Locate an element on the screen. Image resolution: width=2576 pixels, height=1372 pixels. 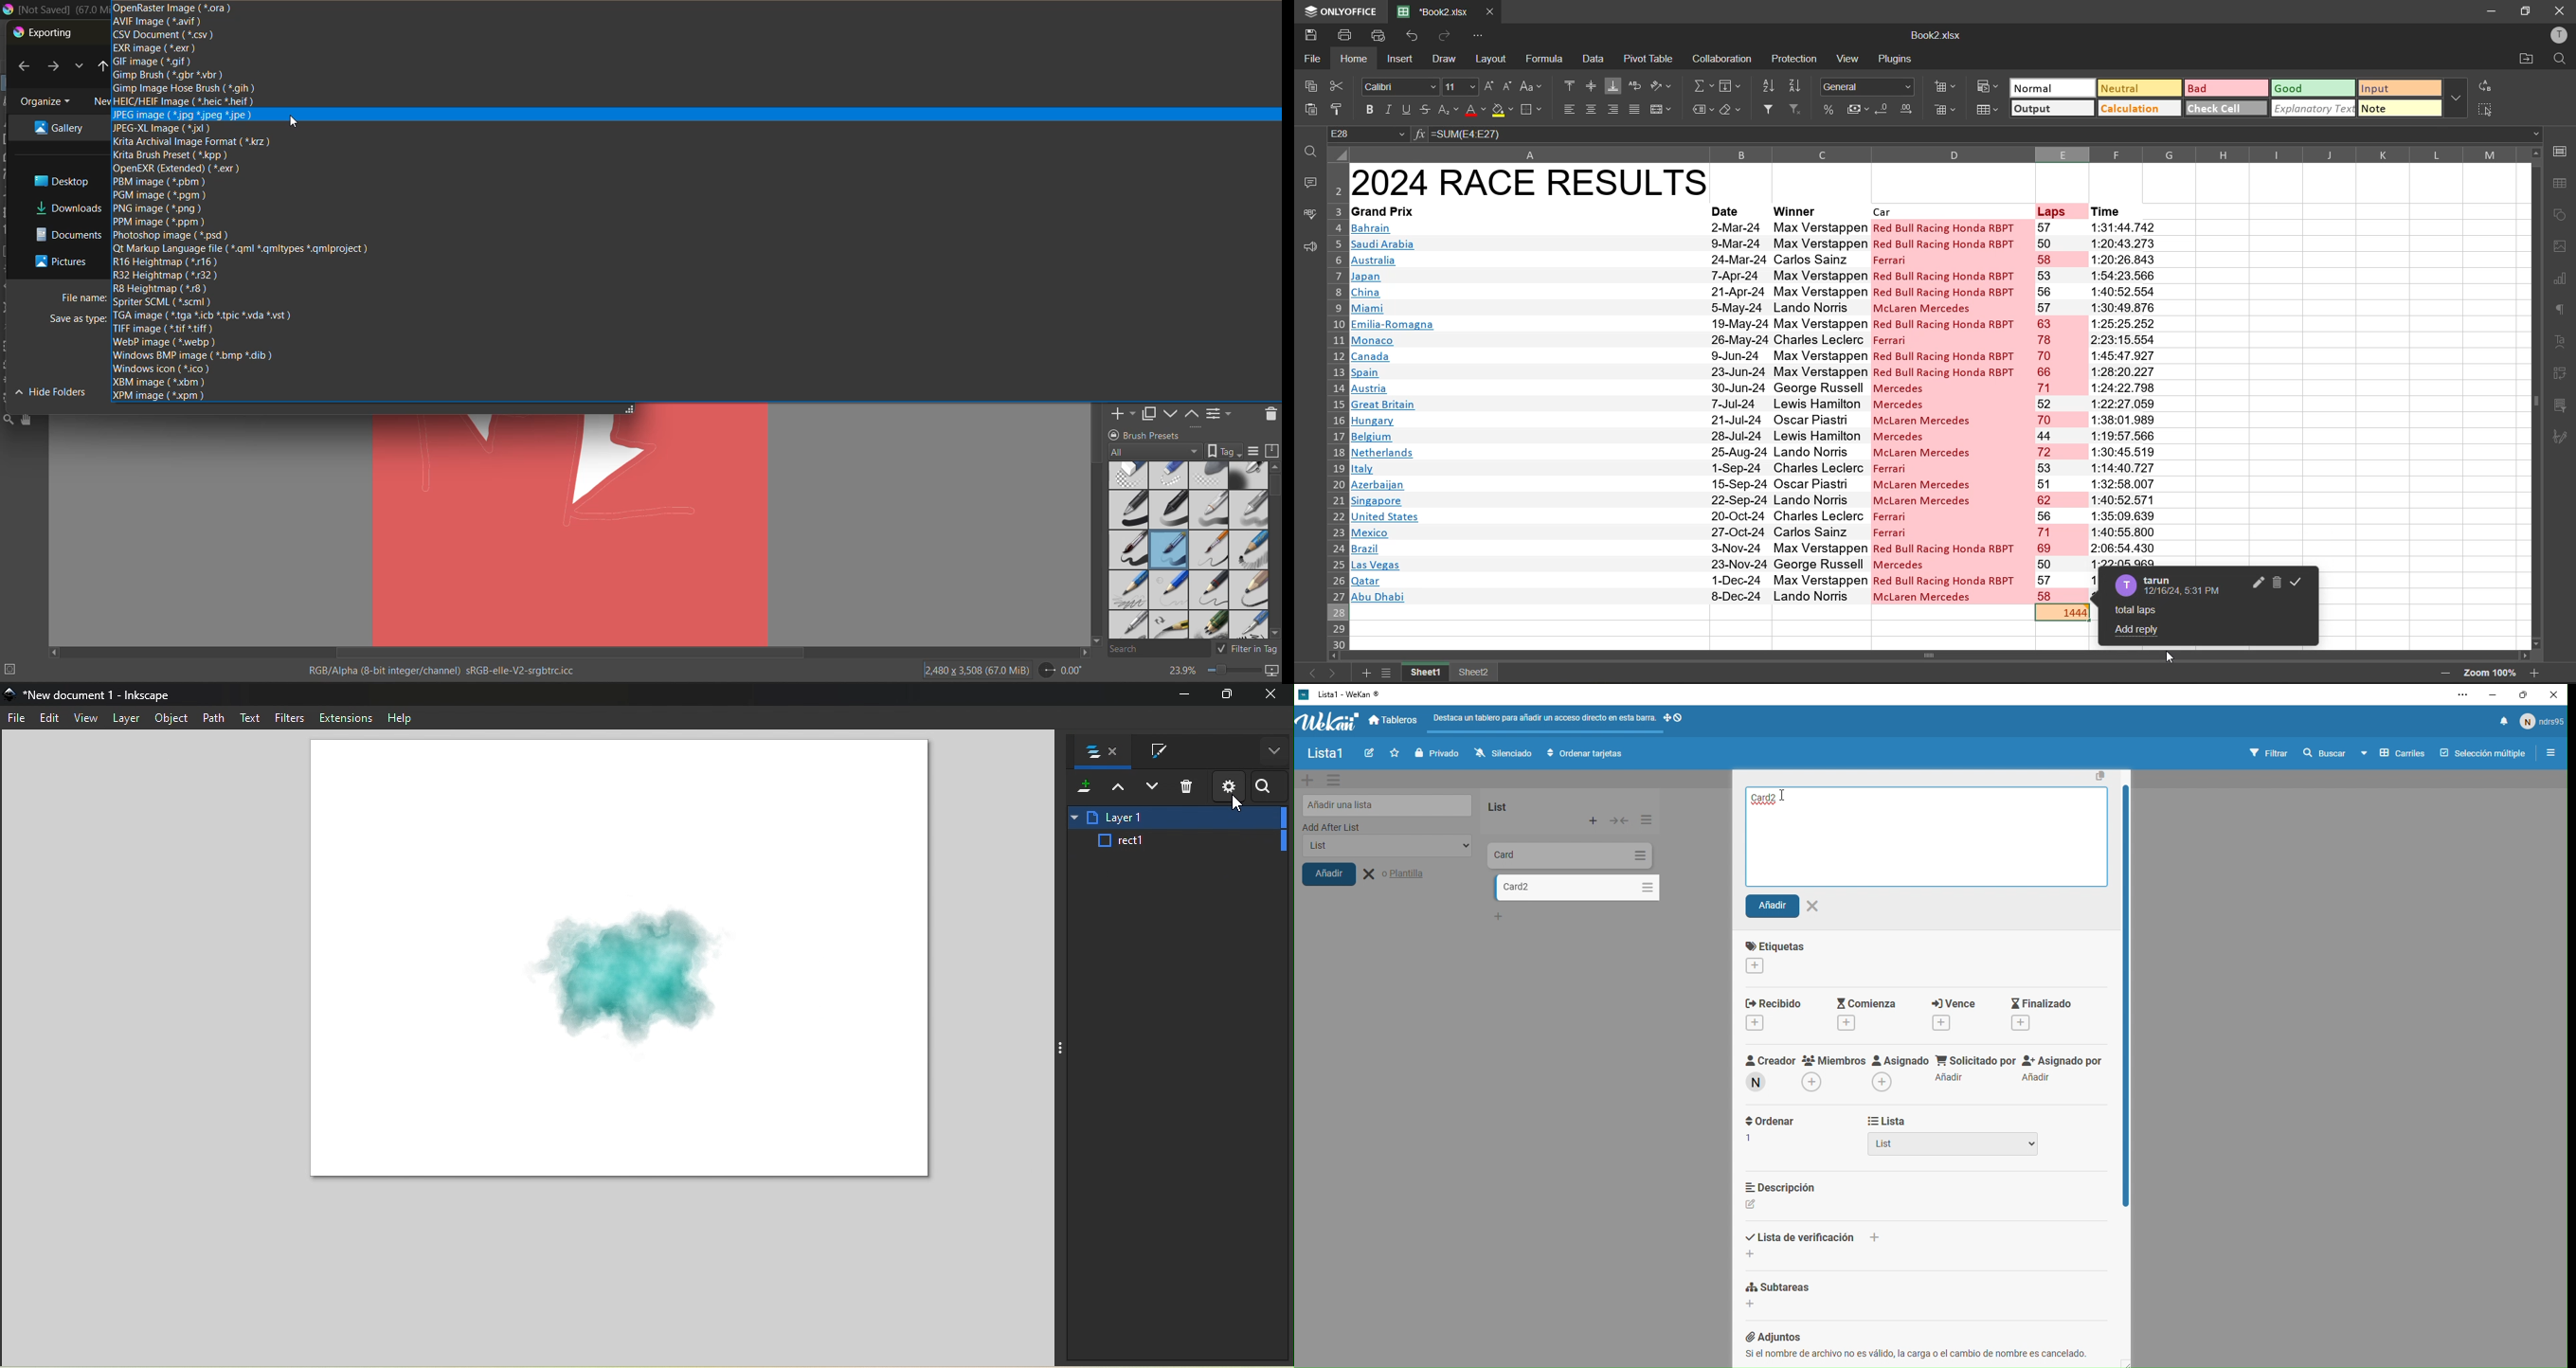
vertical scroll bar is located at coordinates (1094, 525).